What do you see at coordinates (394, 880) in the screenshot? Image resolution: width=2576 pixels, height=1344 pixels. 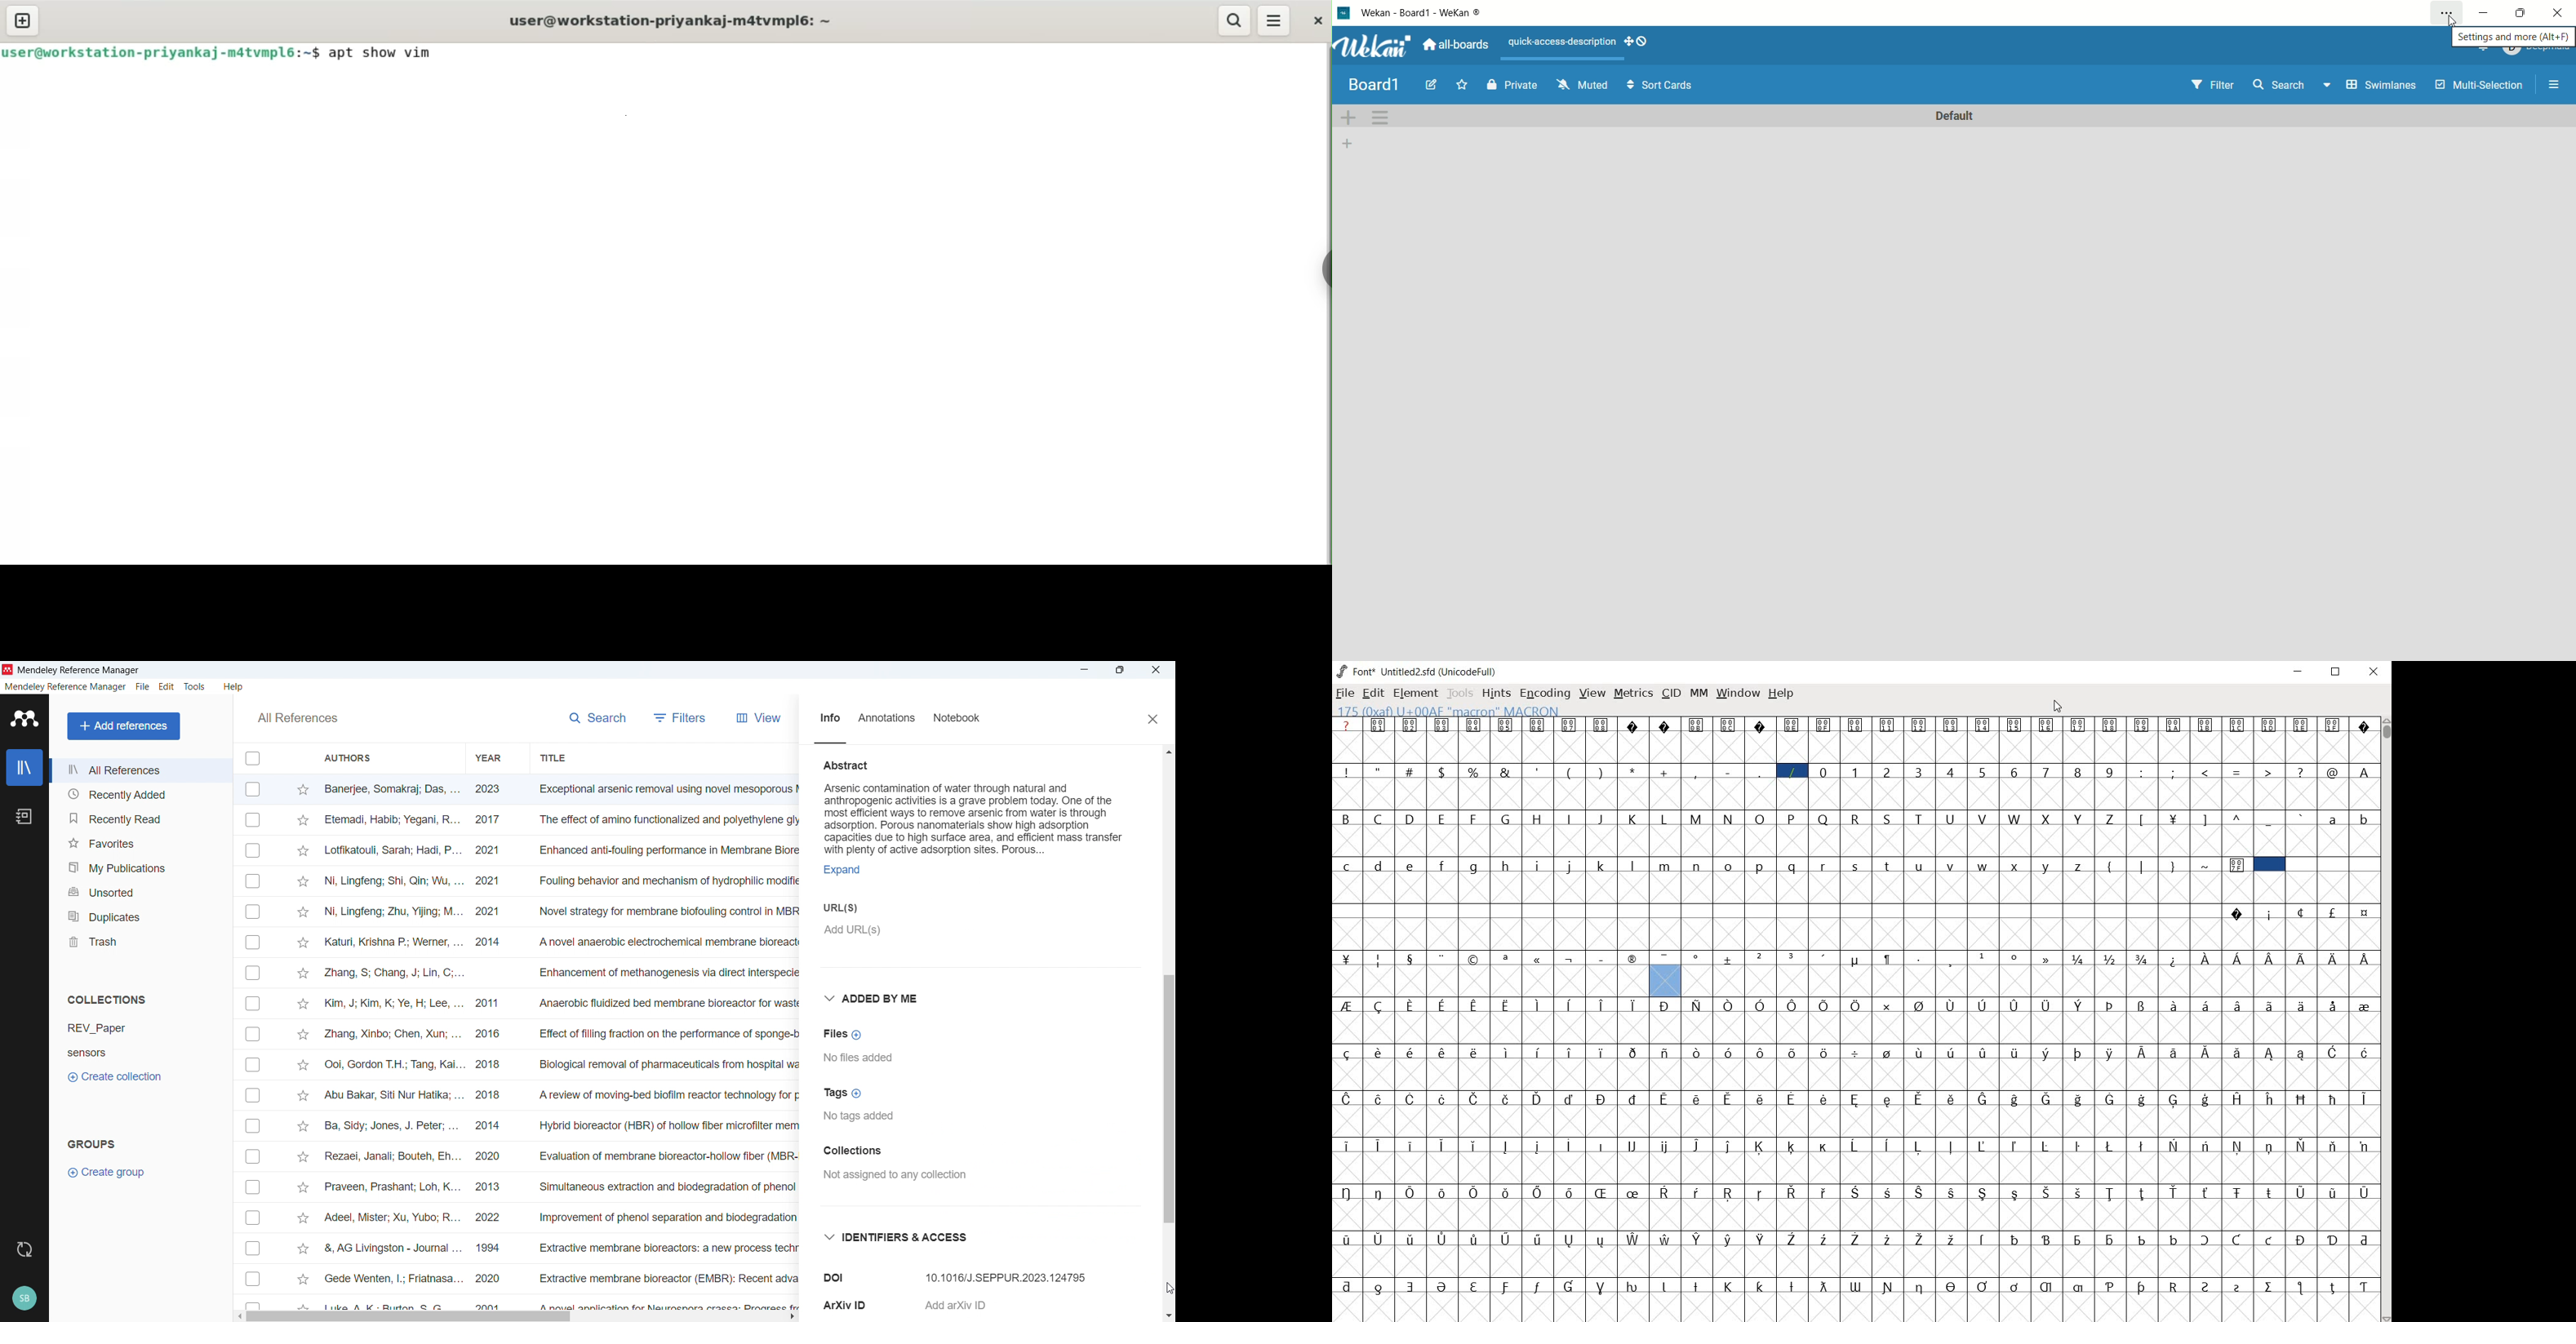 I see `ni,lingfeng;shi,qin,wu` at bounding box center [394, 880].